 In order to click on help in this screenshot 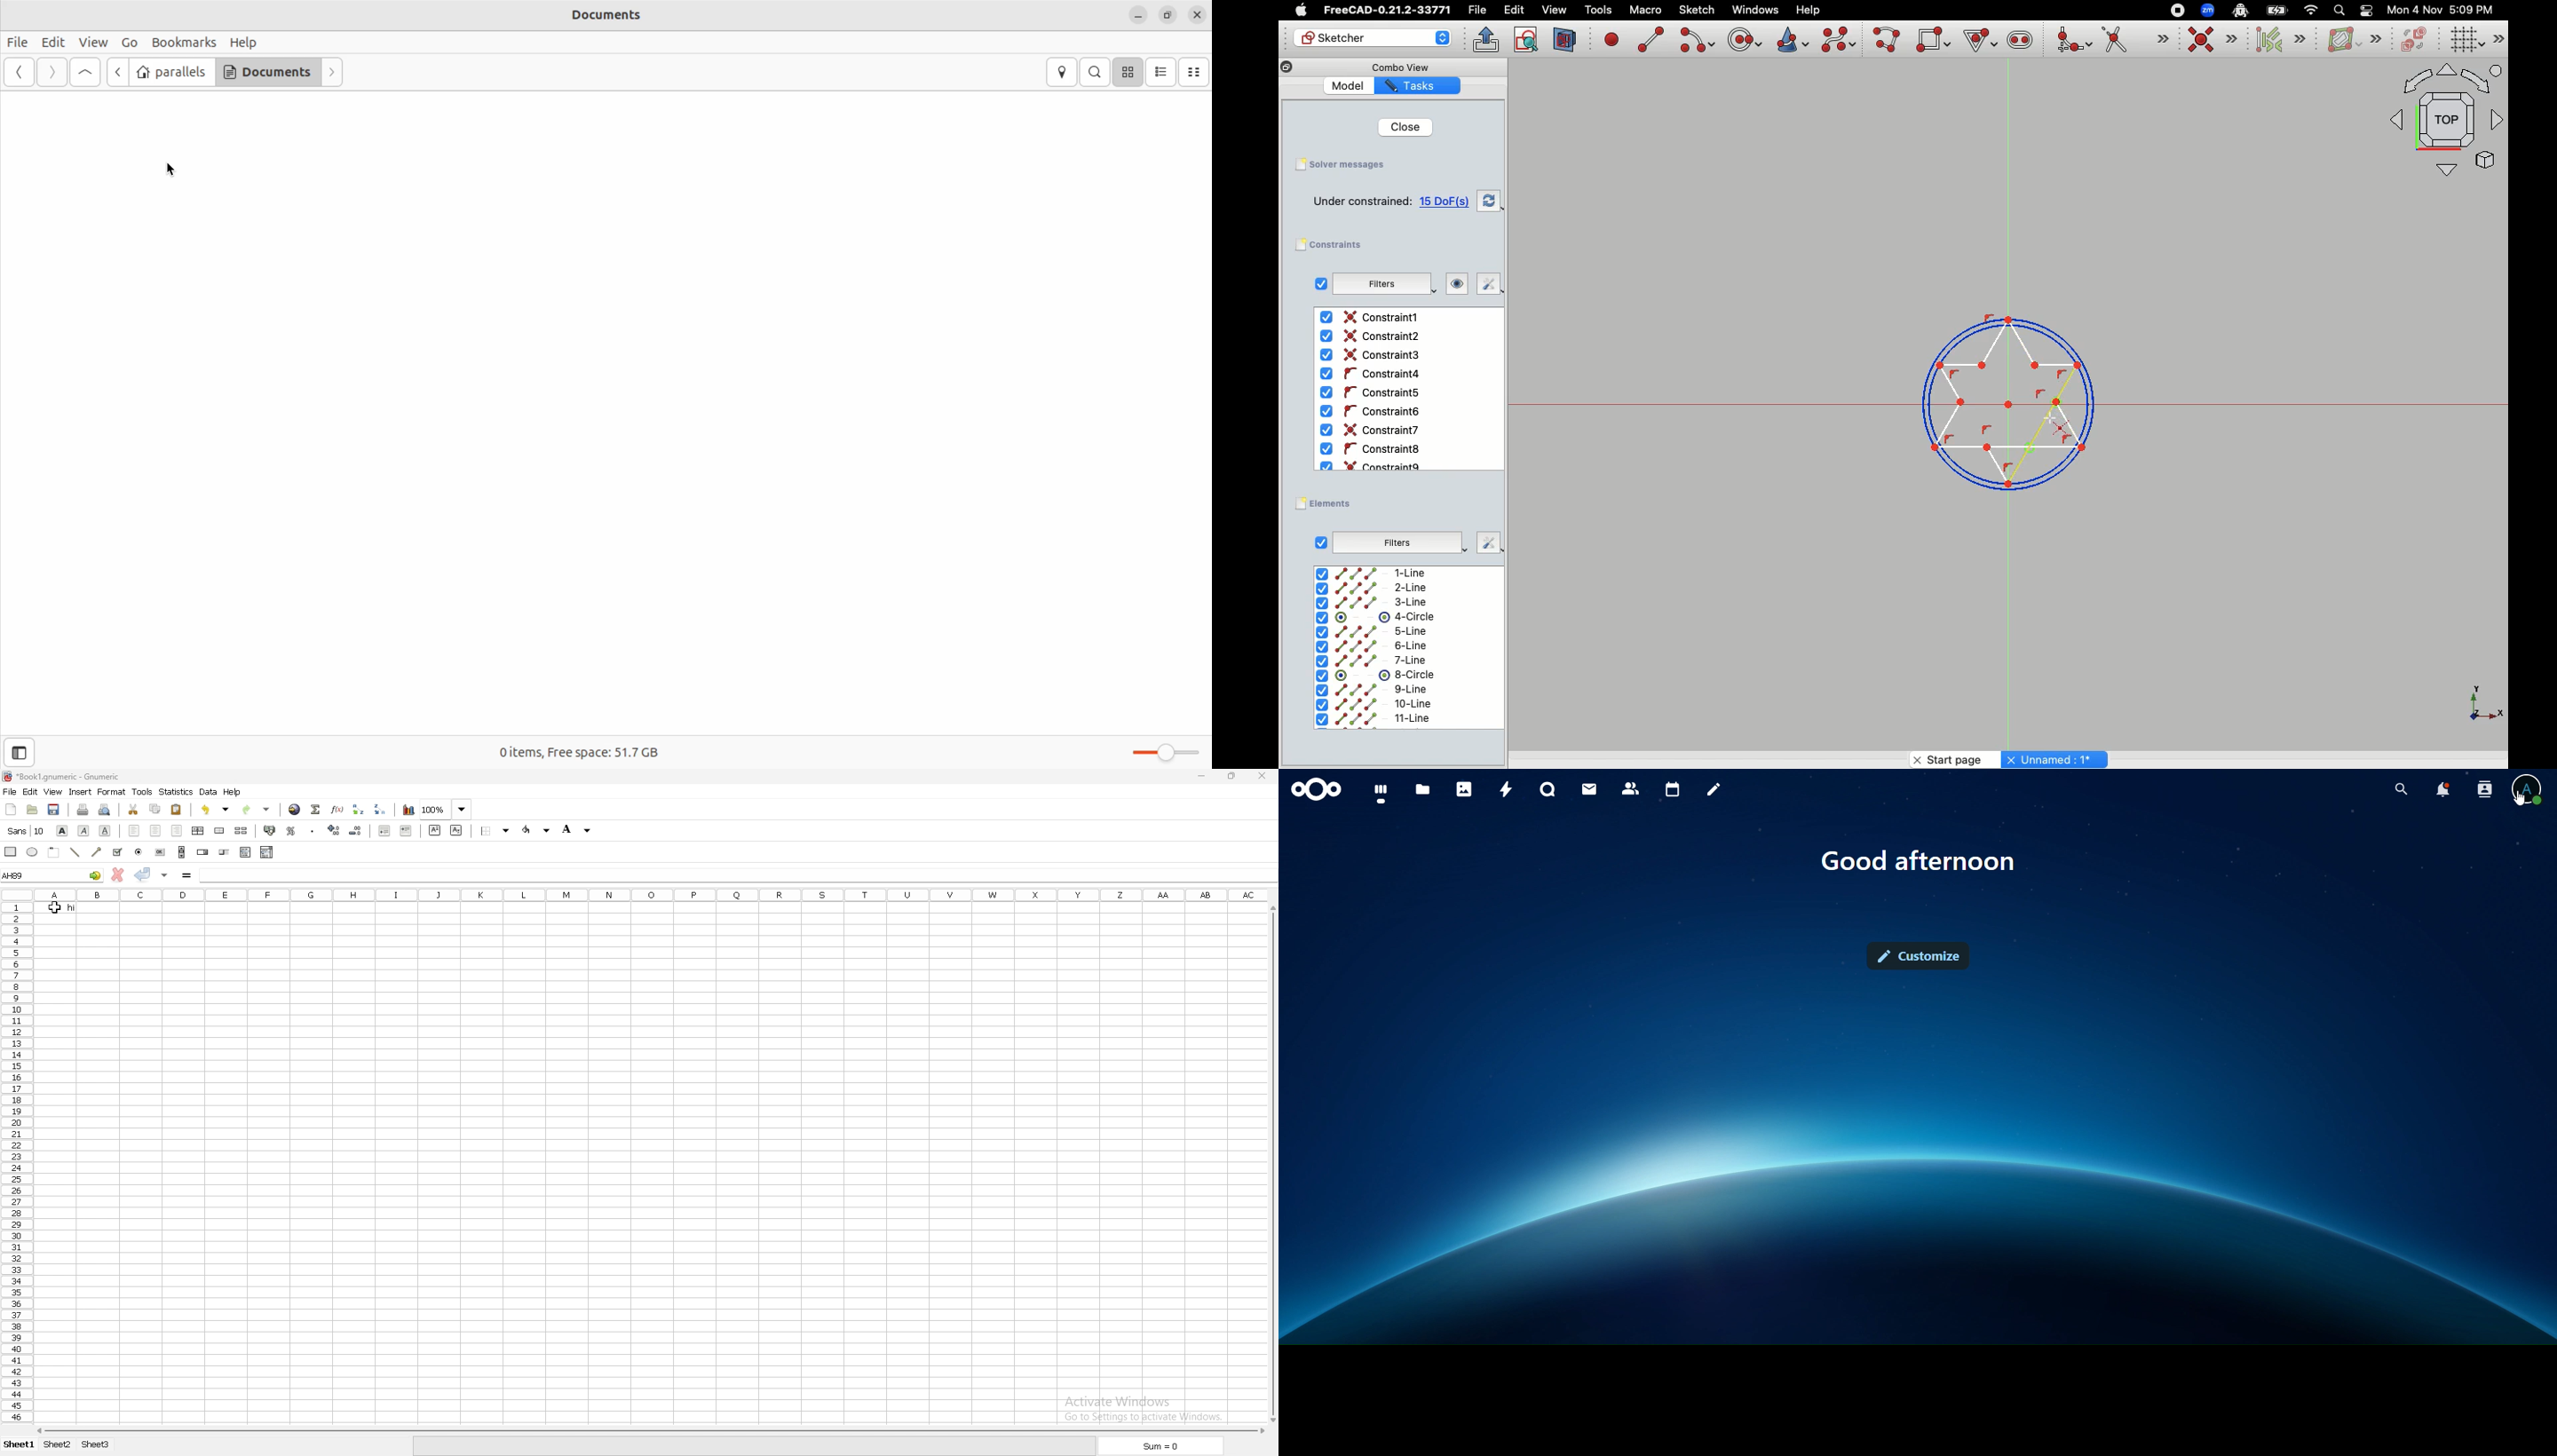, I will do `click(233, 792)`.